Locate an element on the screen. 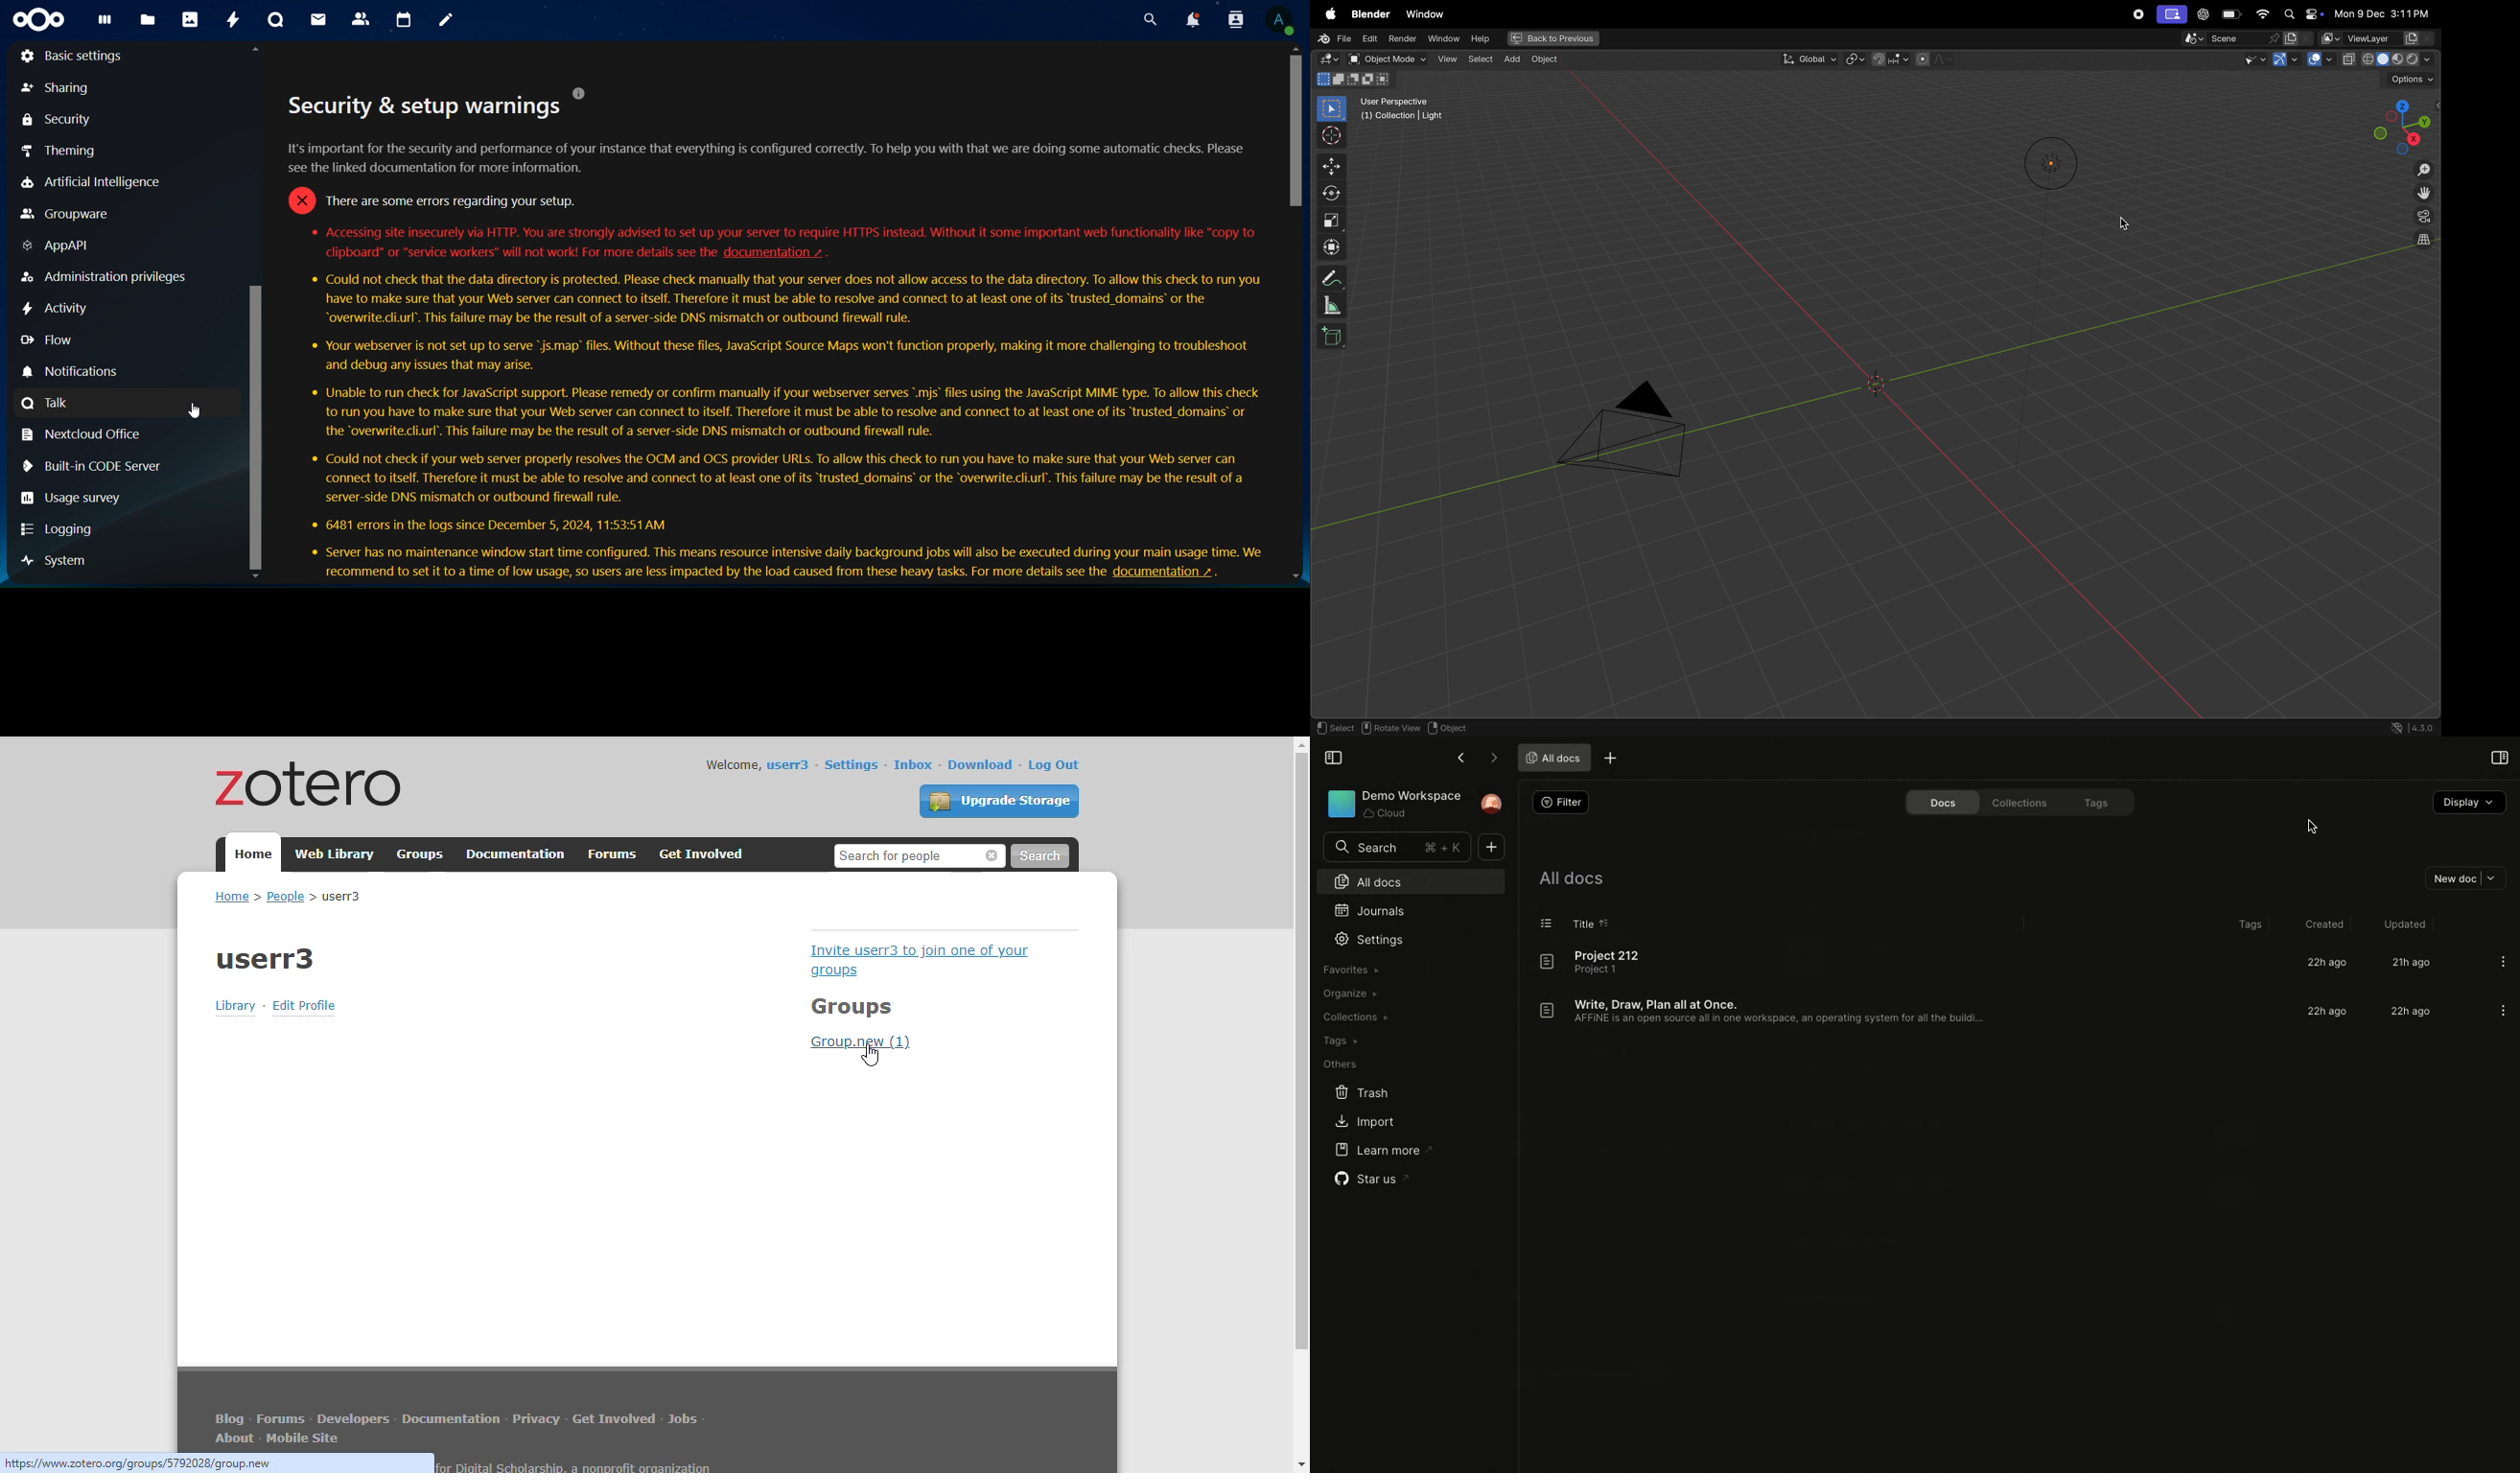  Open right panel is located at coordinates (2498, 759).